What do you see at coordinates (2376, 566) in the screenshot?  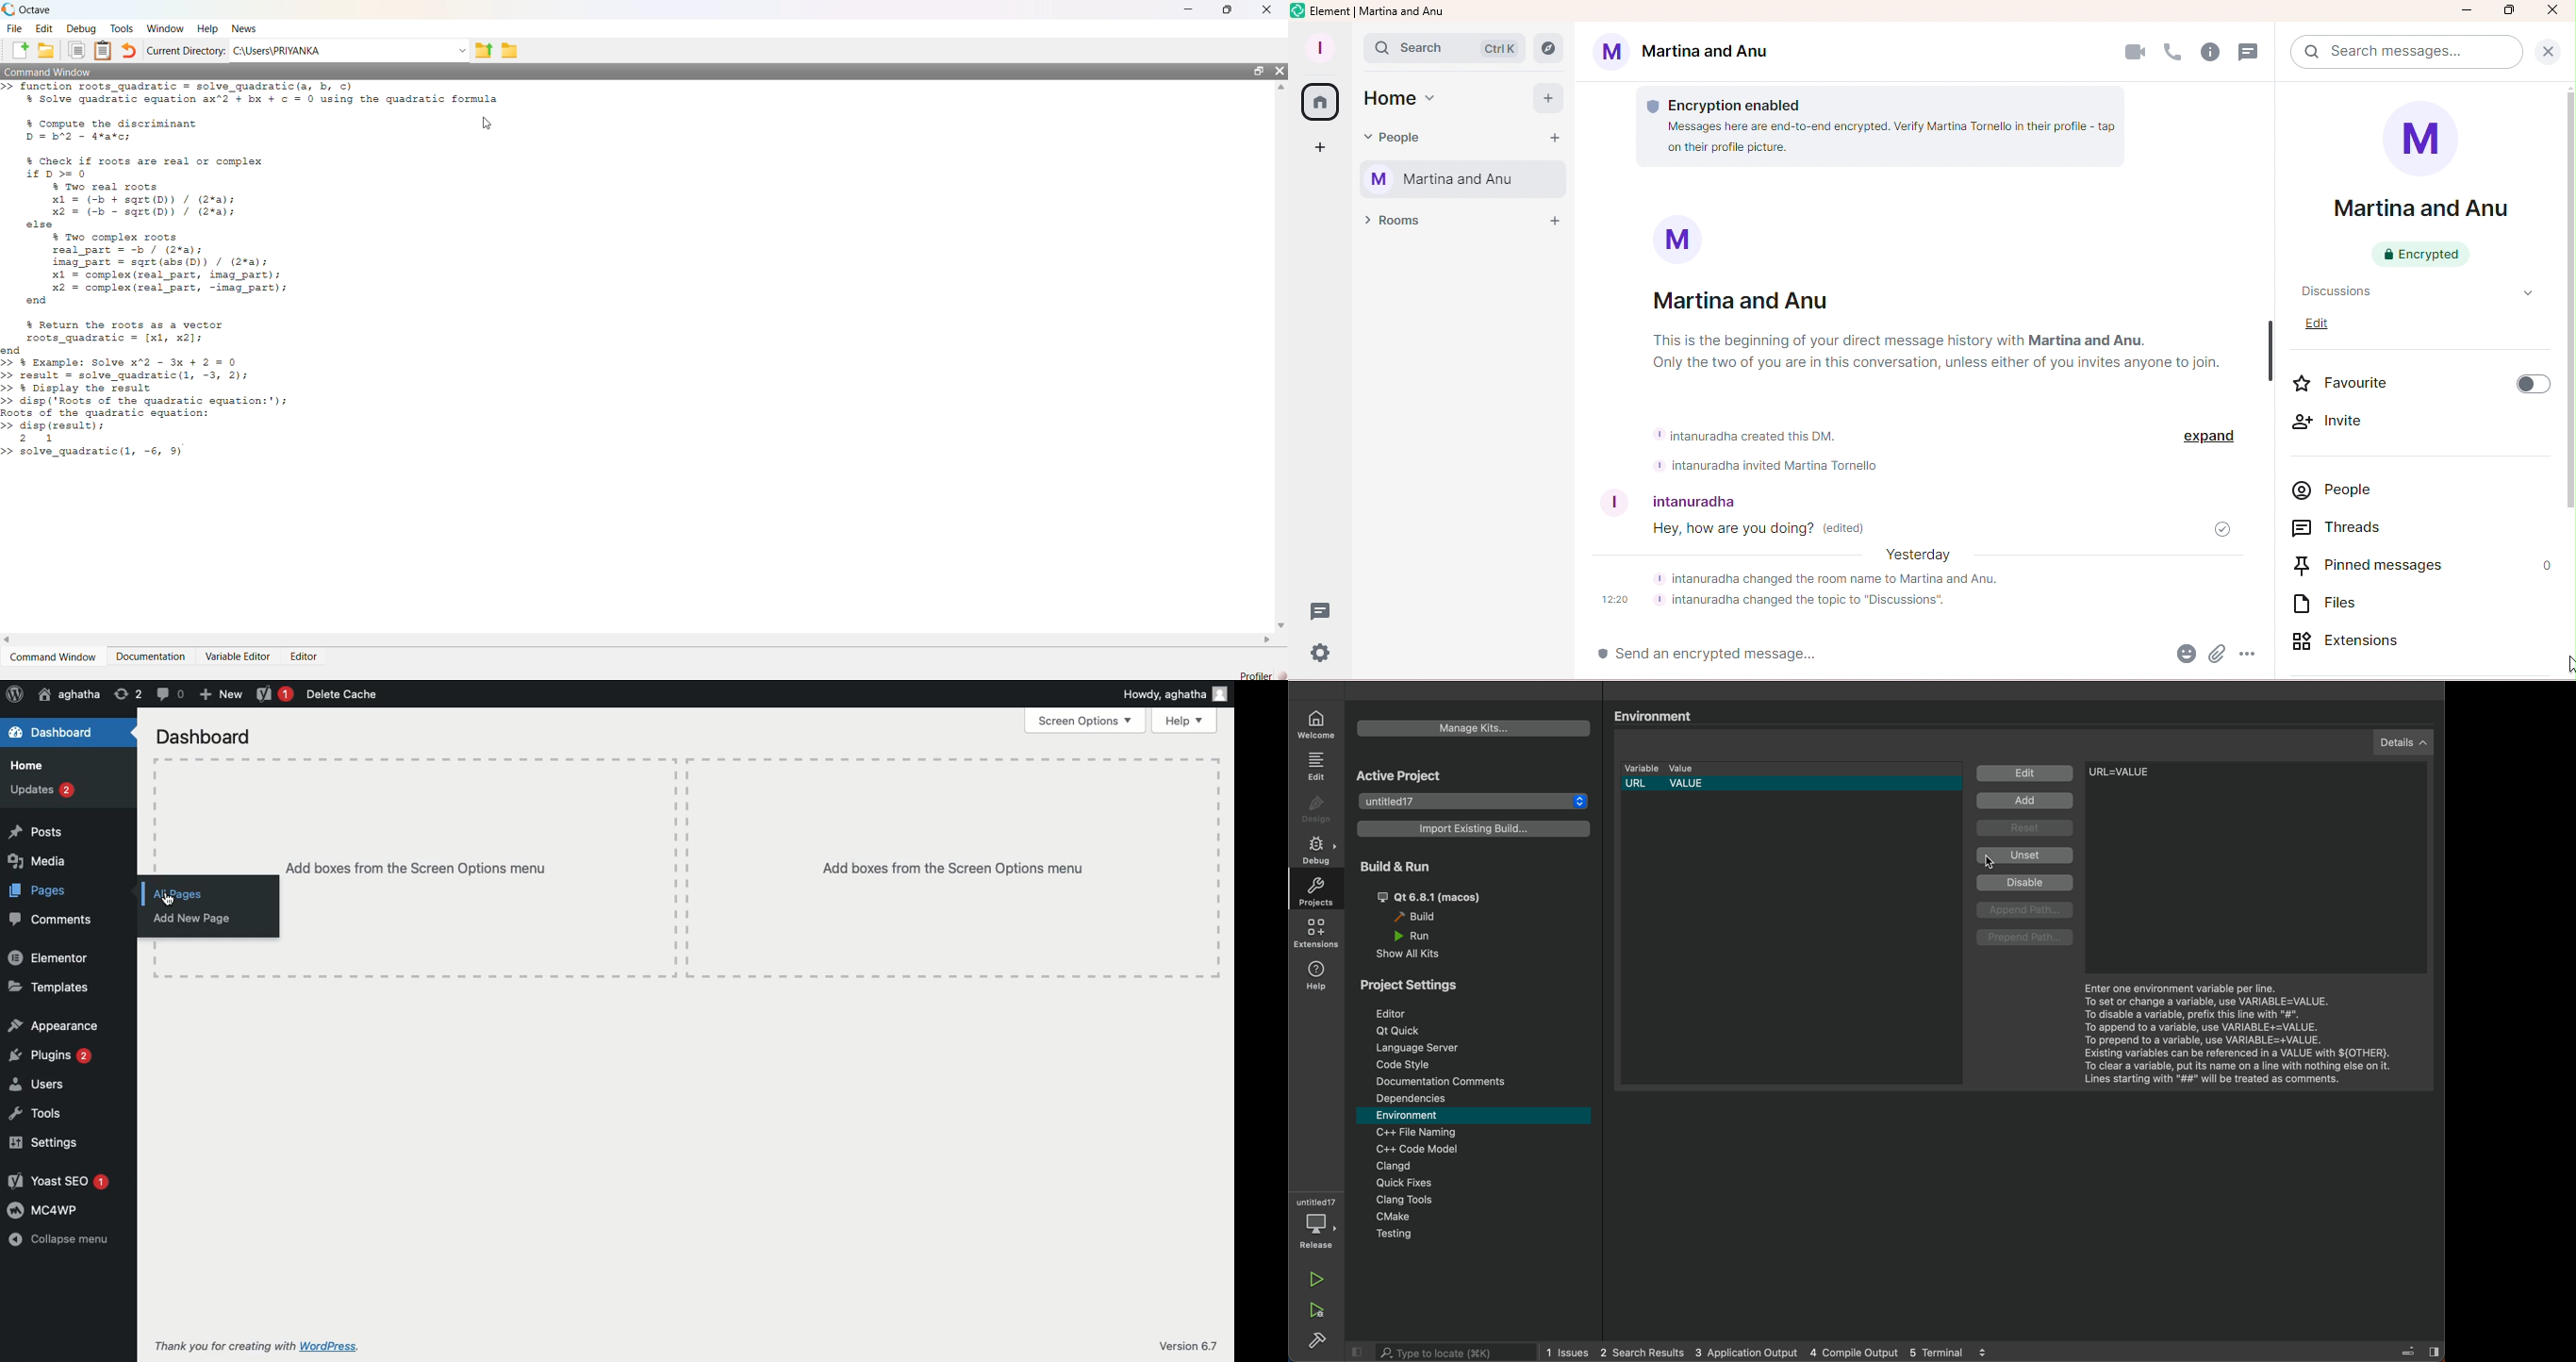 I see `Pinned messages` at bounding box center [2376, 566].